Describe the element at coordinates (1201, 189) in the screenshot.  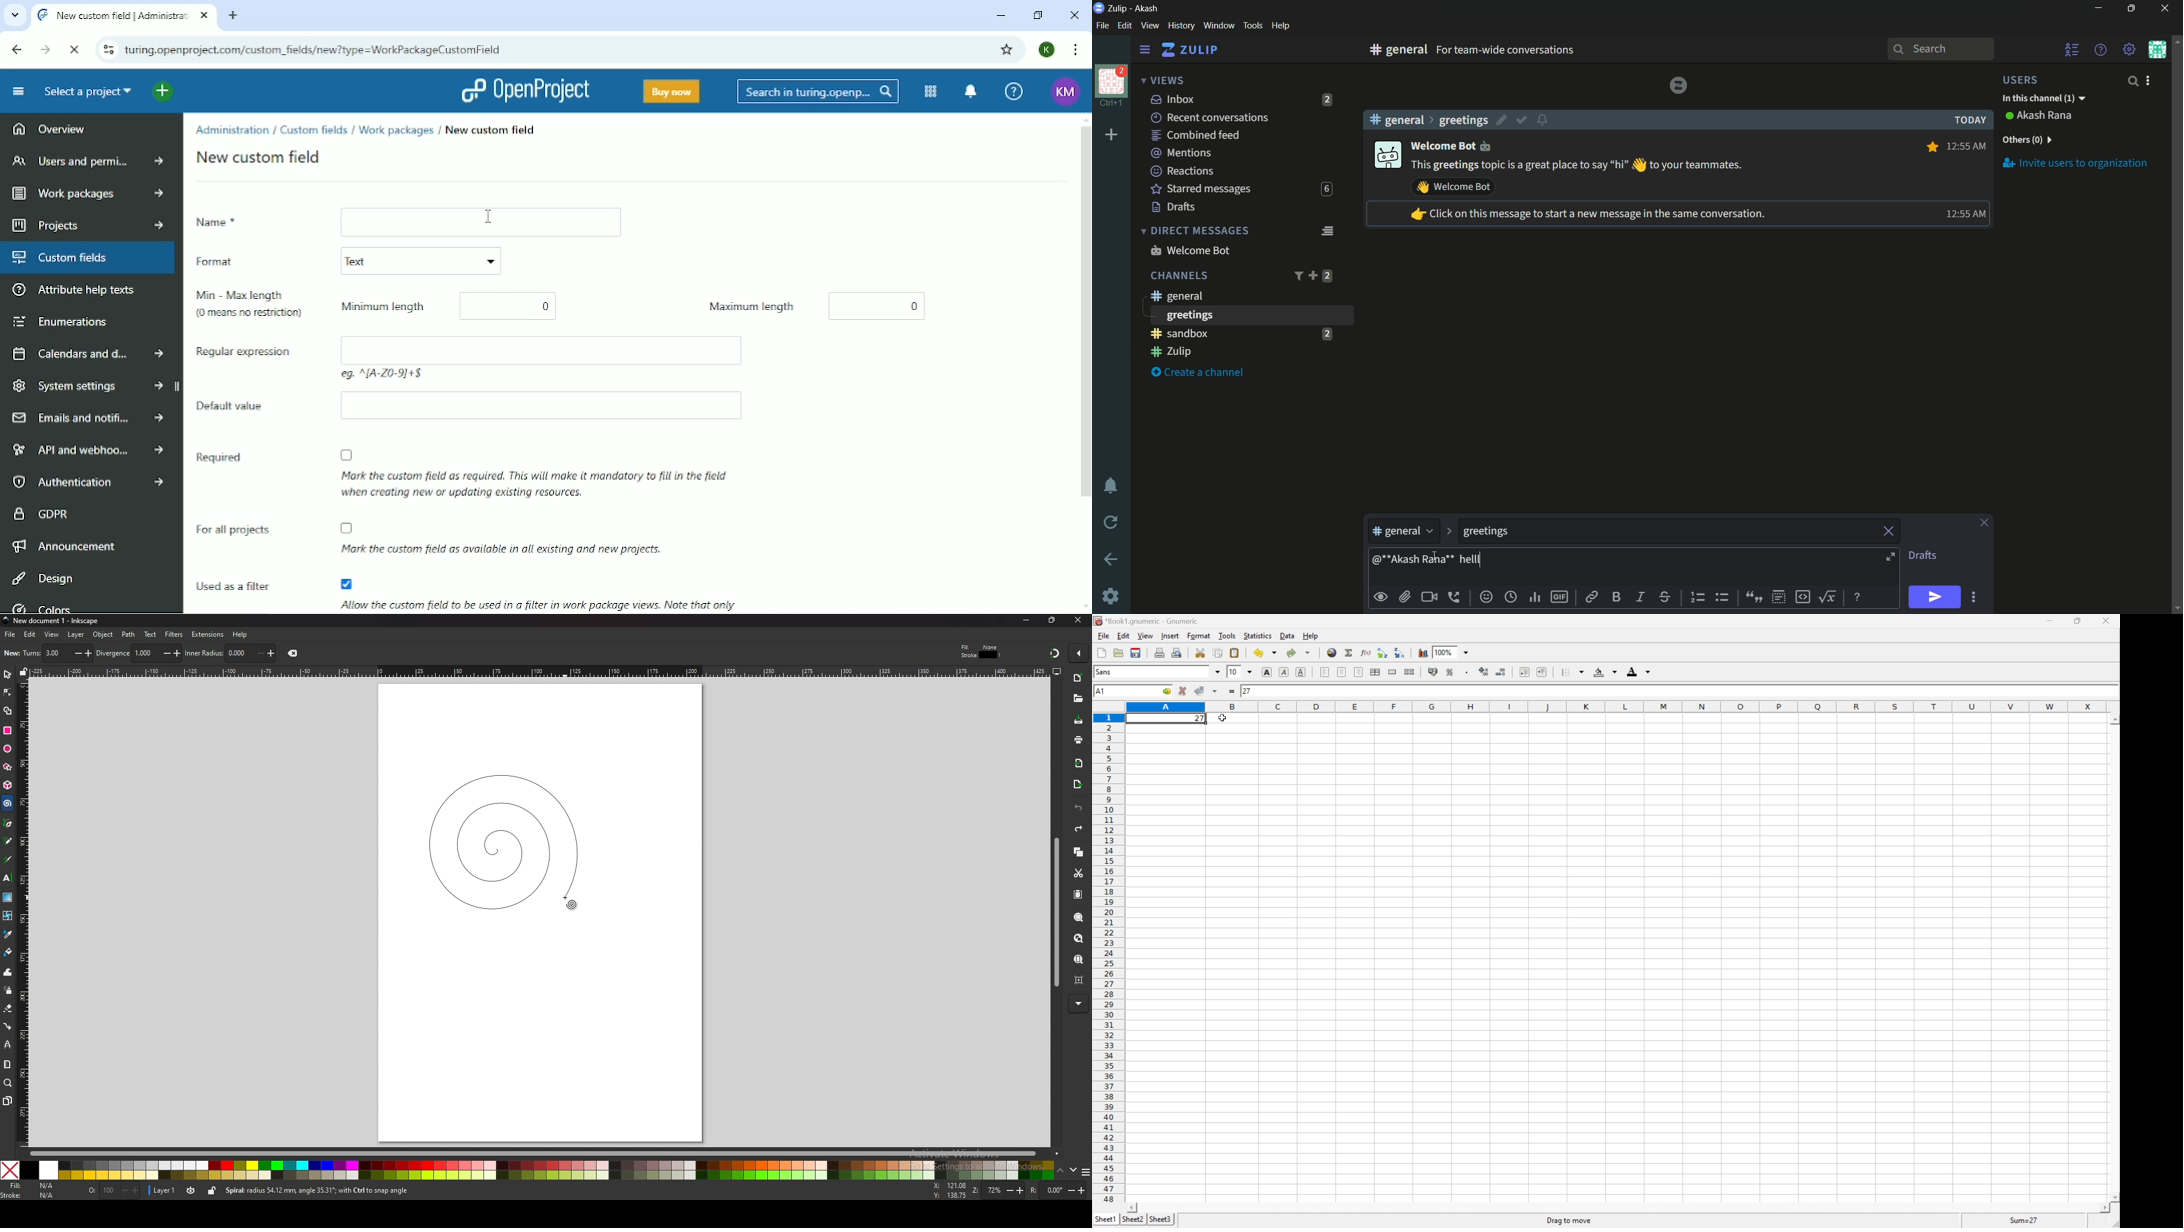
I see `starred messages` at that location.